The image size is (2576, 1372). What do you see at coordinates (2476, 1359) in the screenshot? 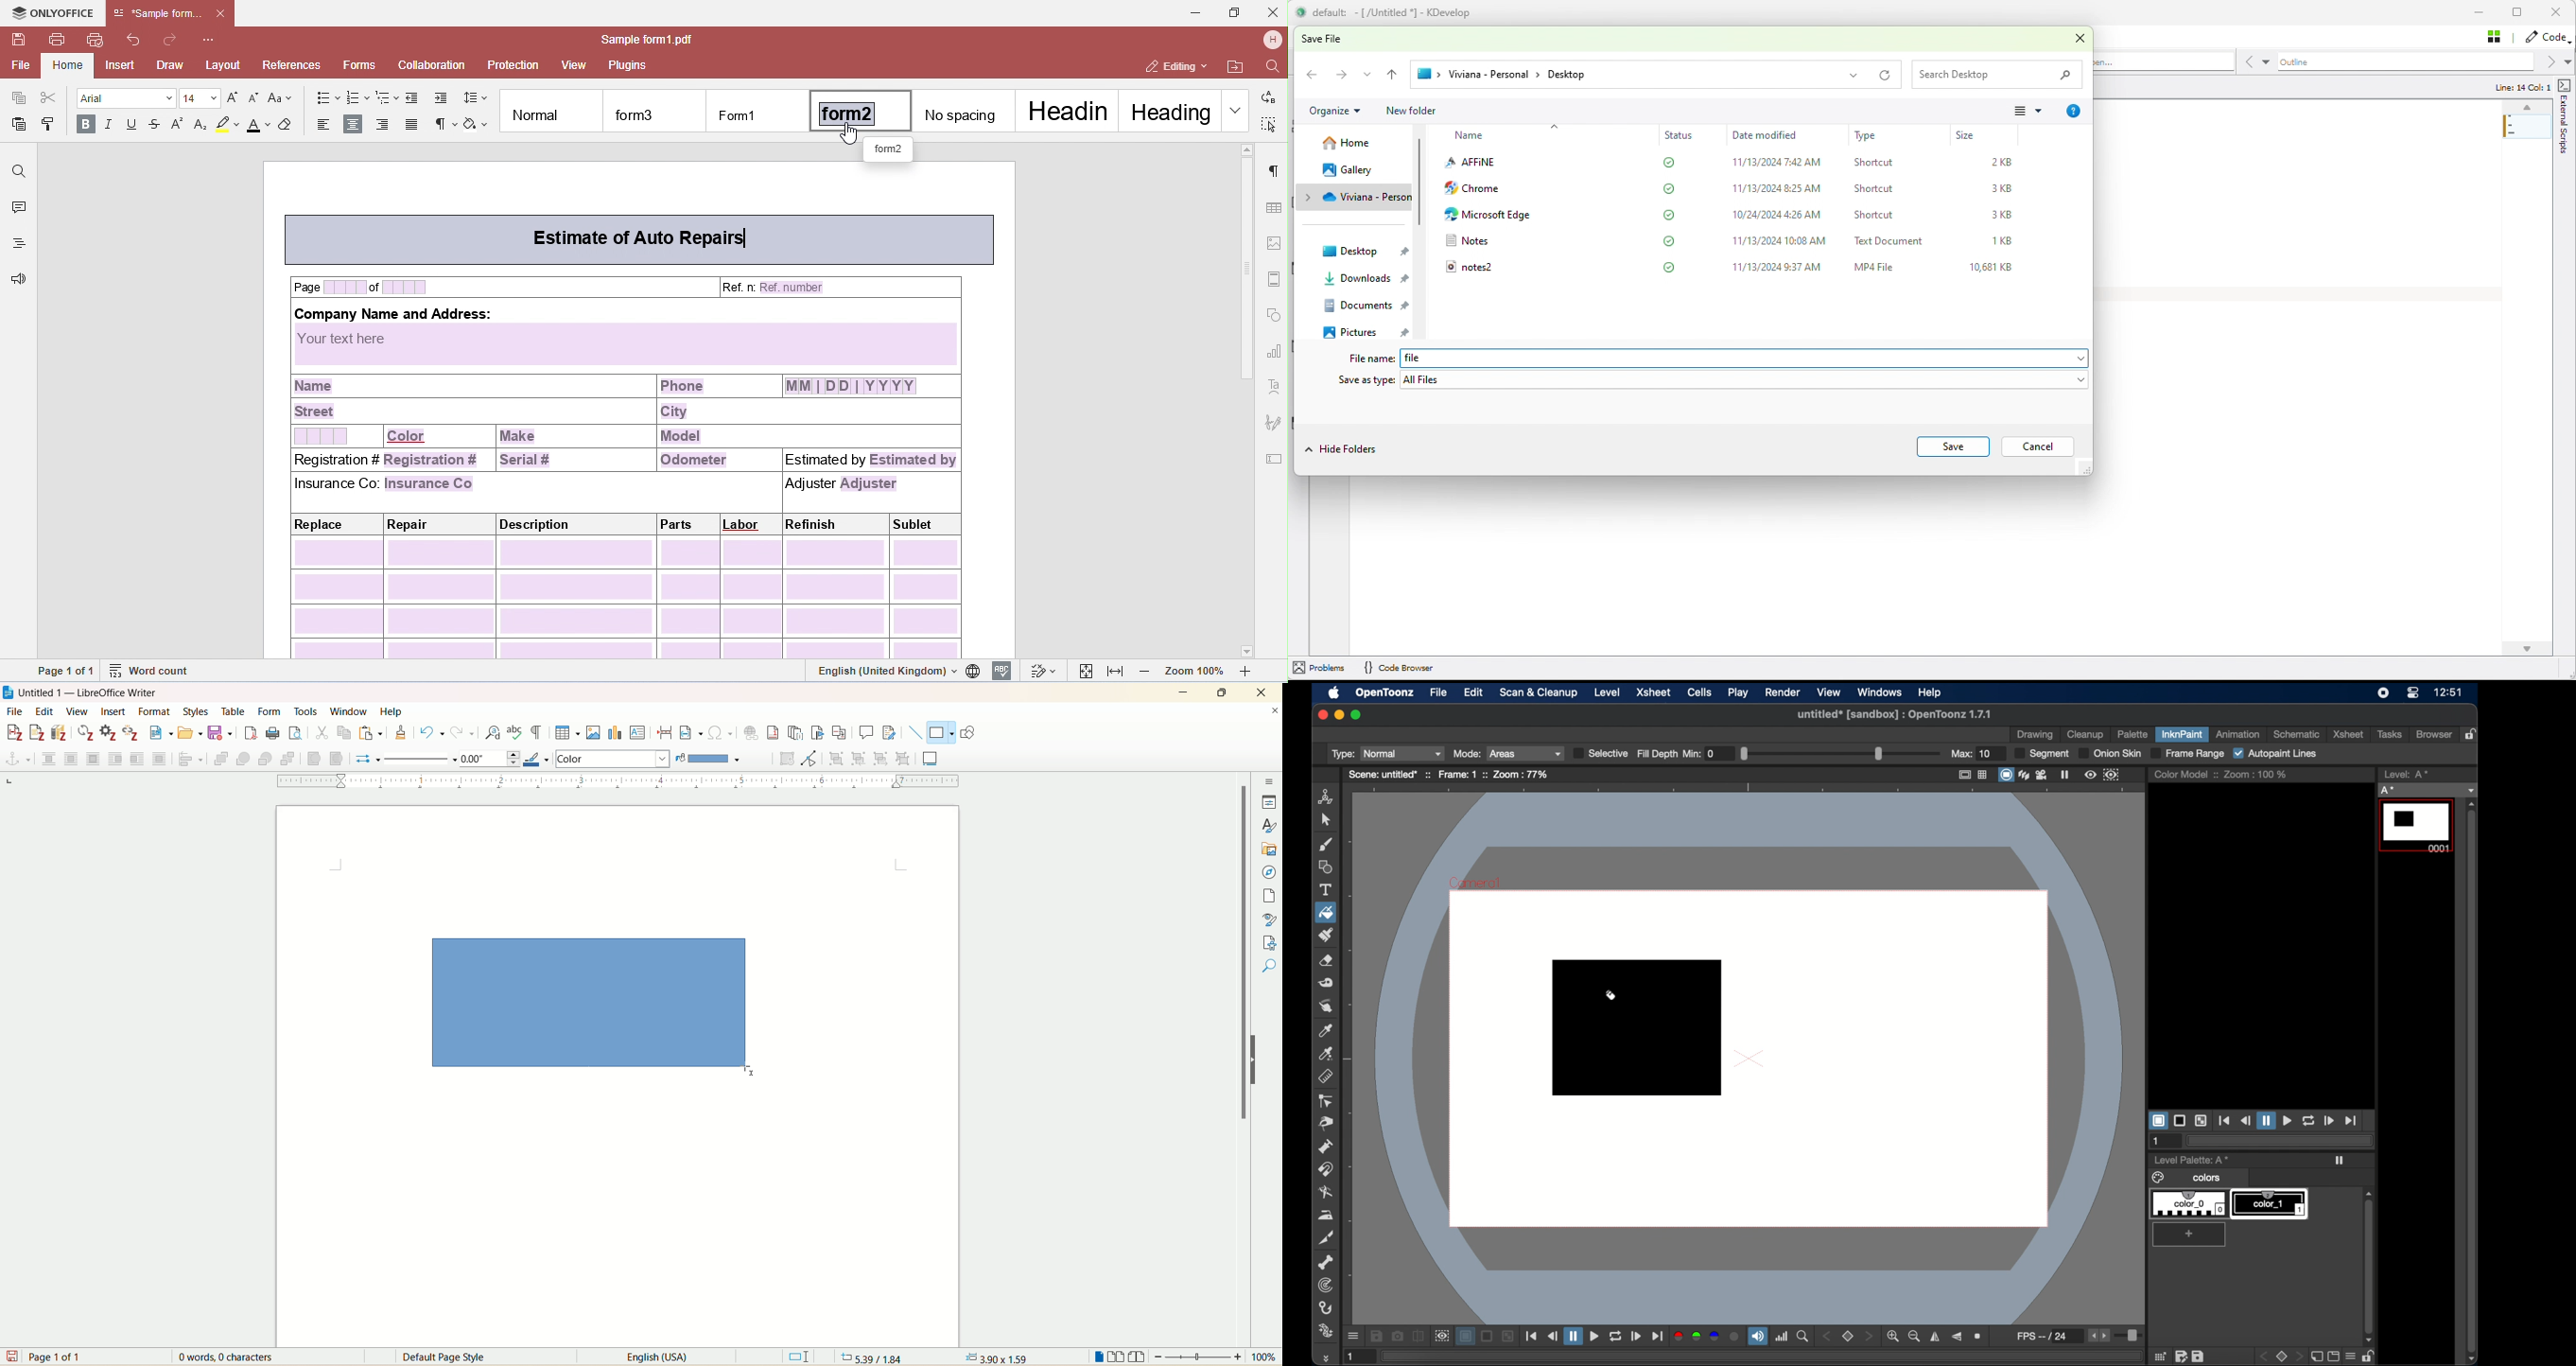
I see `scroll down arrow` at bounding box center [2476, 1359].